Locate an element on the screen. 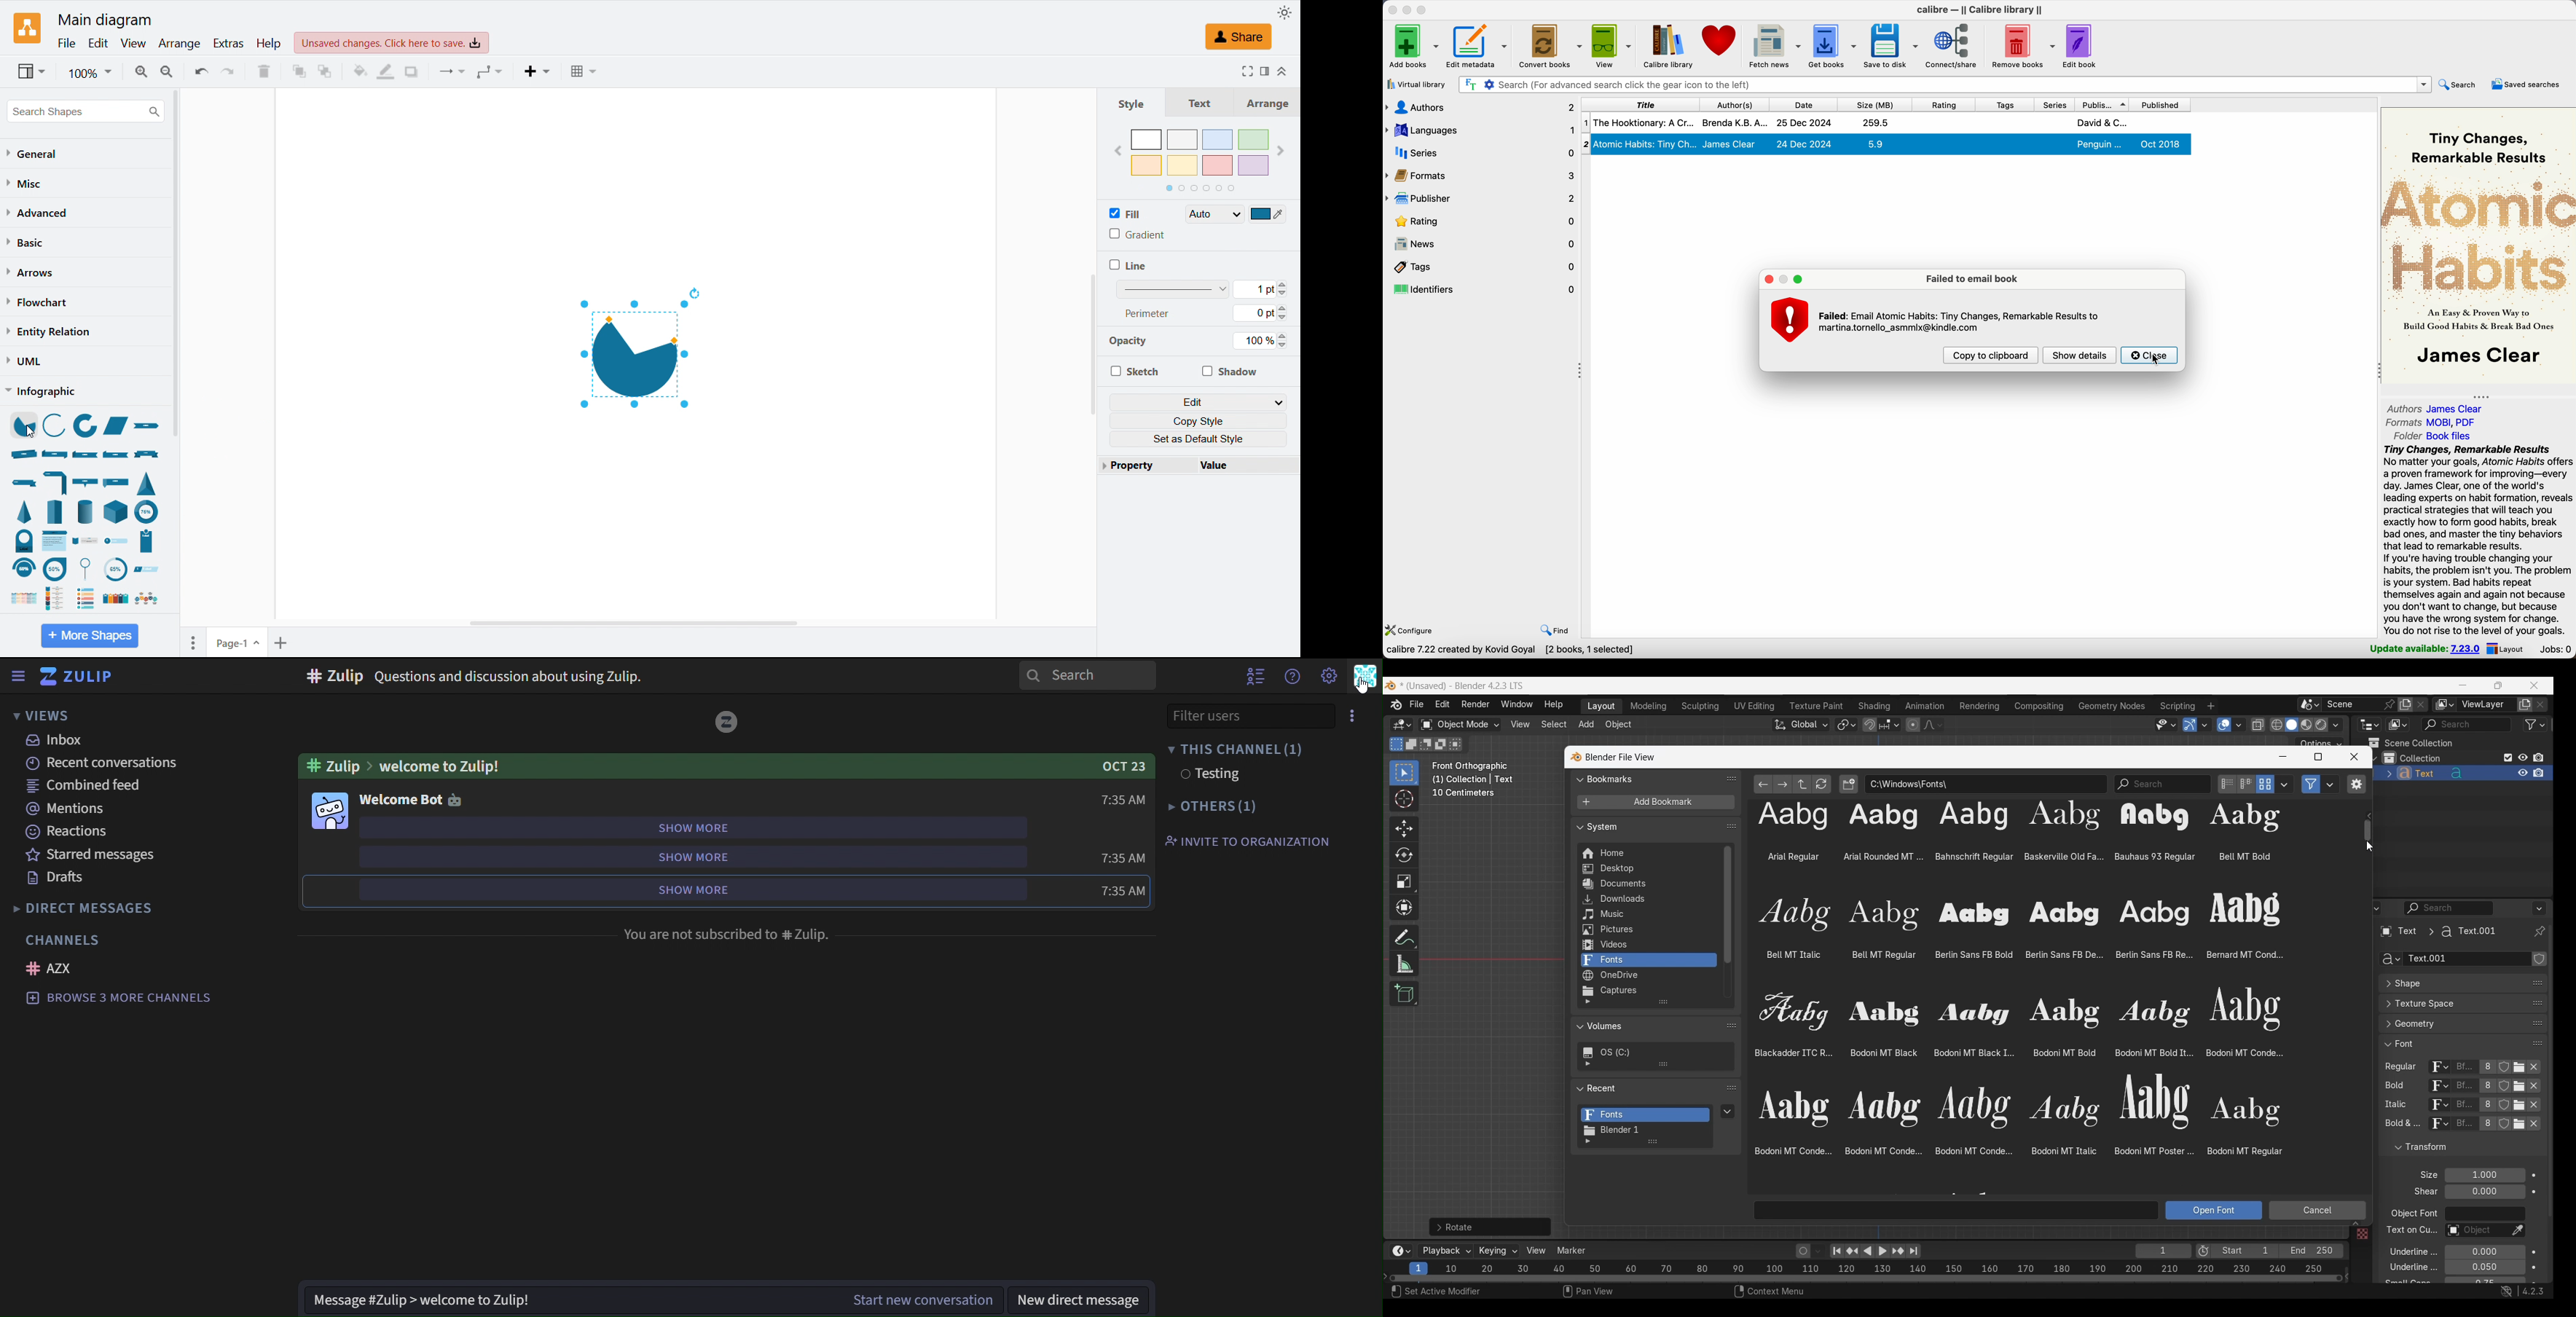 Image resolution: width=2576 pixels, height=1344 pixels. rating is located at coordinates (1943, 103).